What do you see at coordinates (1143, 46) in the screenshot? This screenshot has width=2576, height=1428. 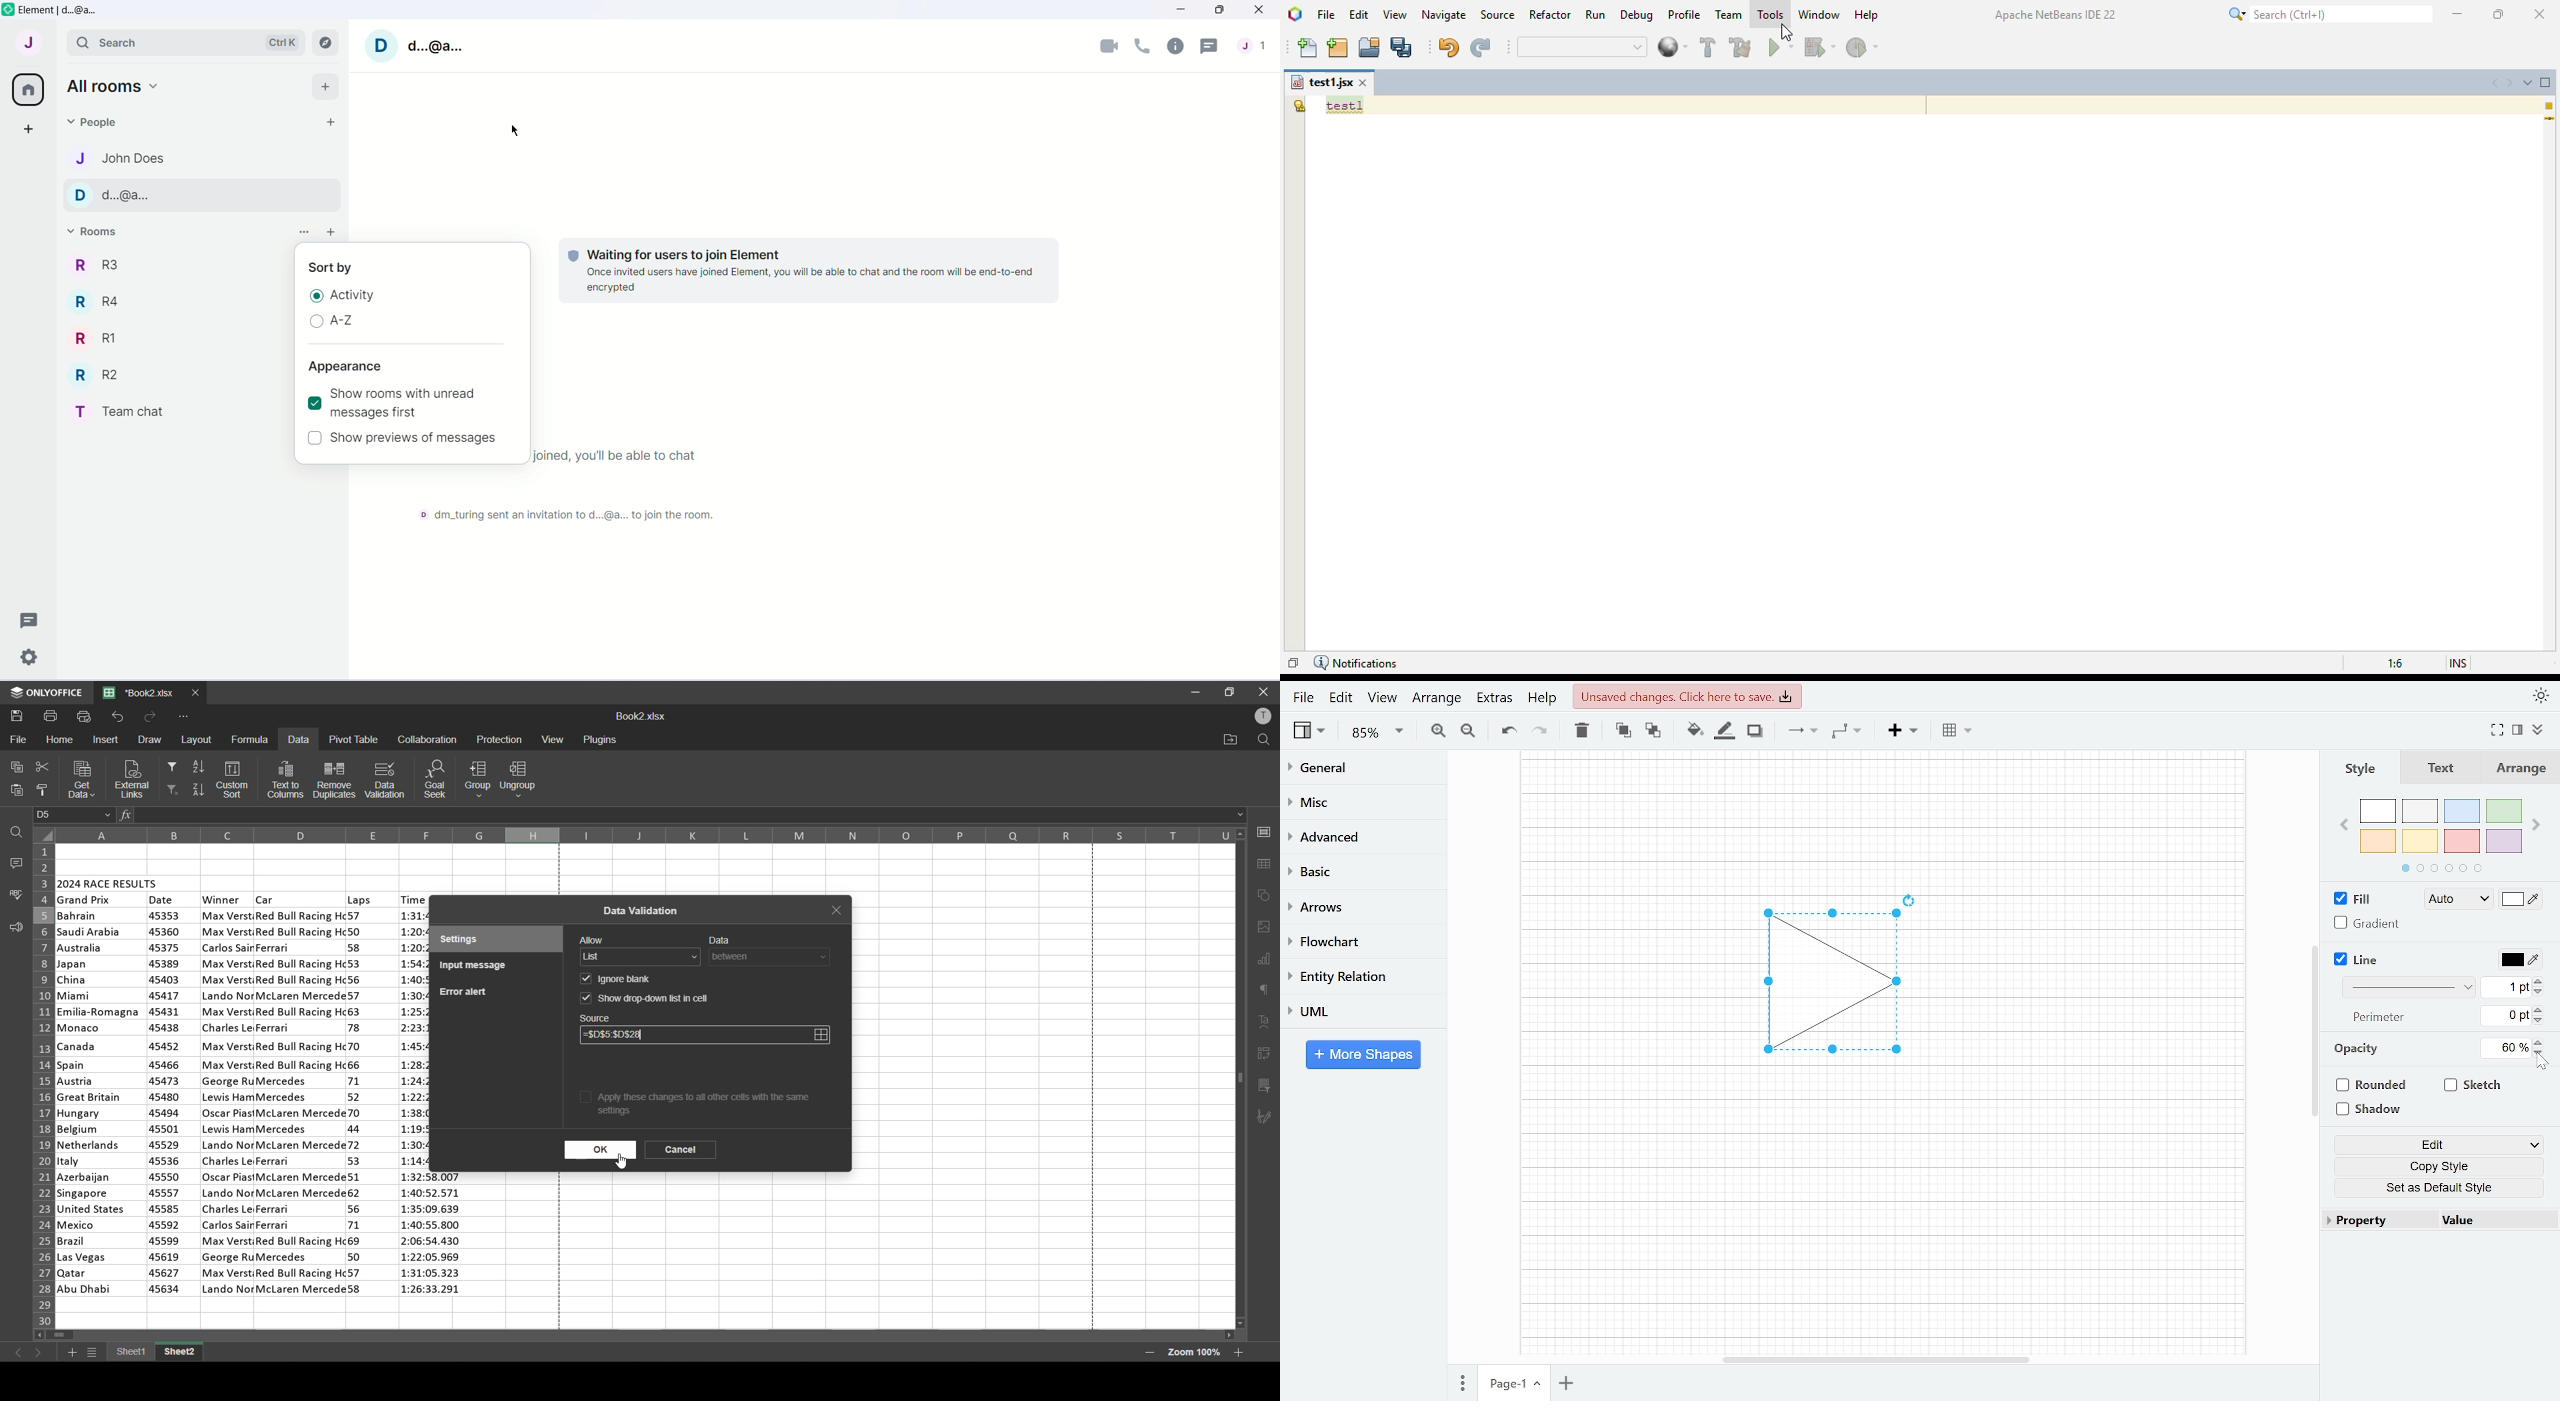 I see `Voice Call` at bounding box center [1143, 46].